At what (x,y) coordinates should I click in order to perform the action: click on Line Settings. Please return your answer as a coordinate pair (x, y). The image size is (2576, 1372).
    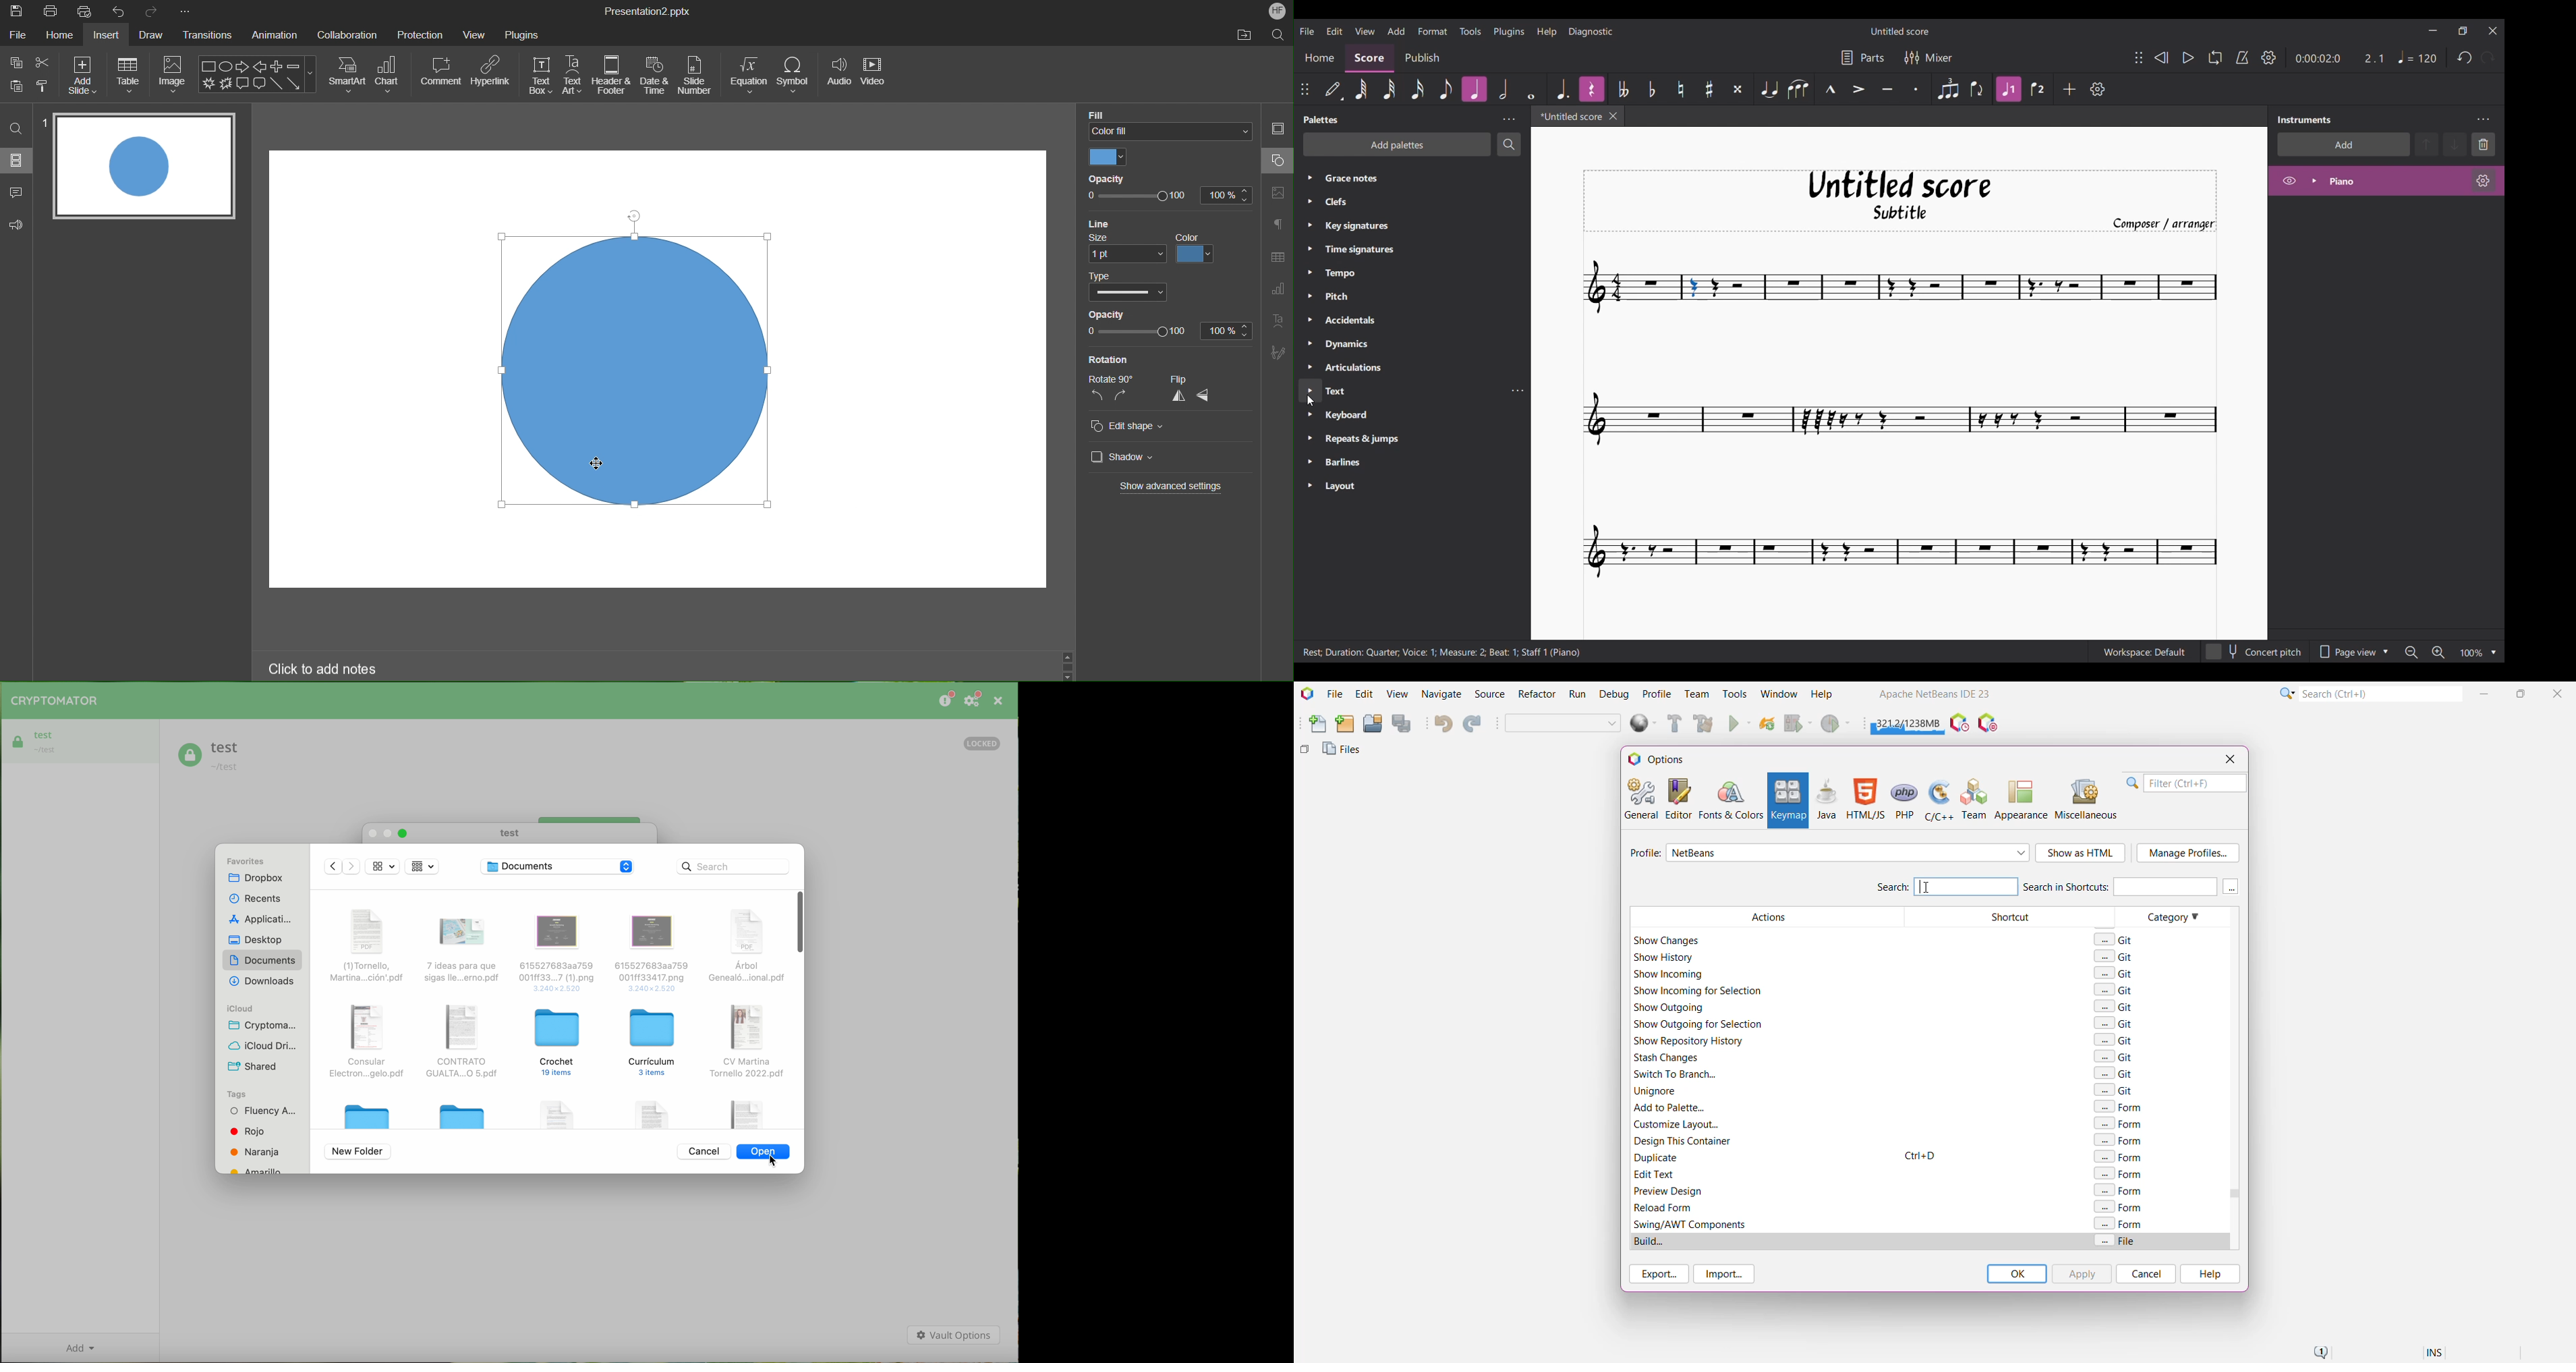
    Looking at the image, I should click on (1108, 223).